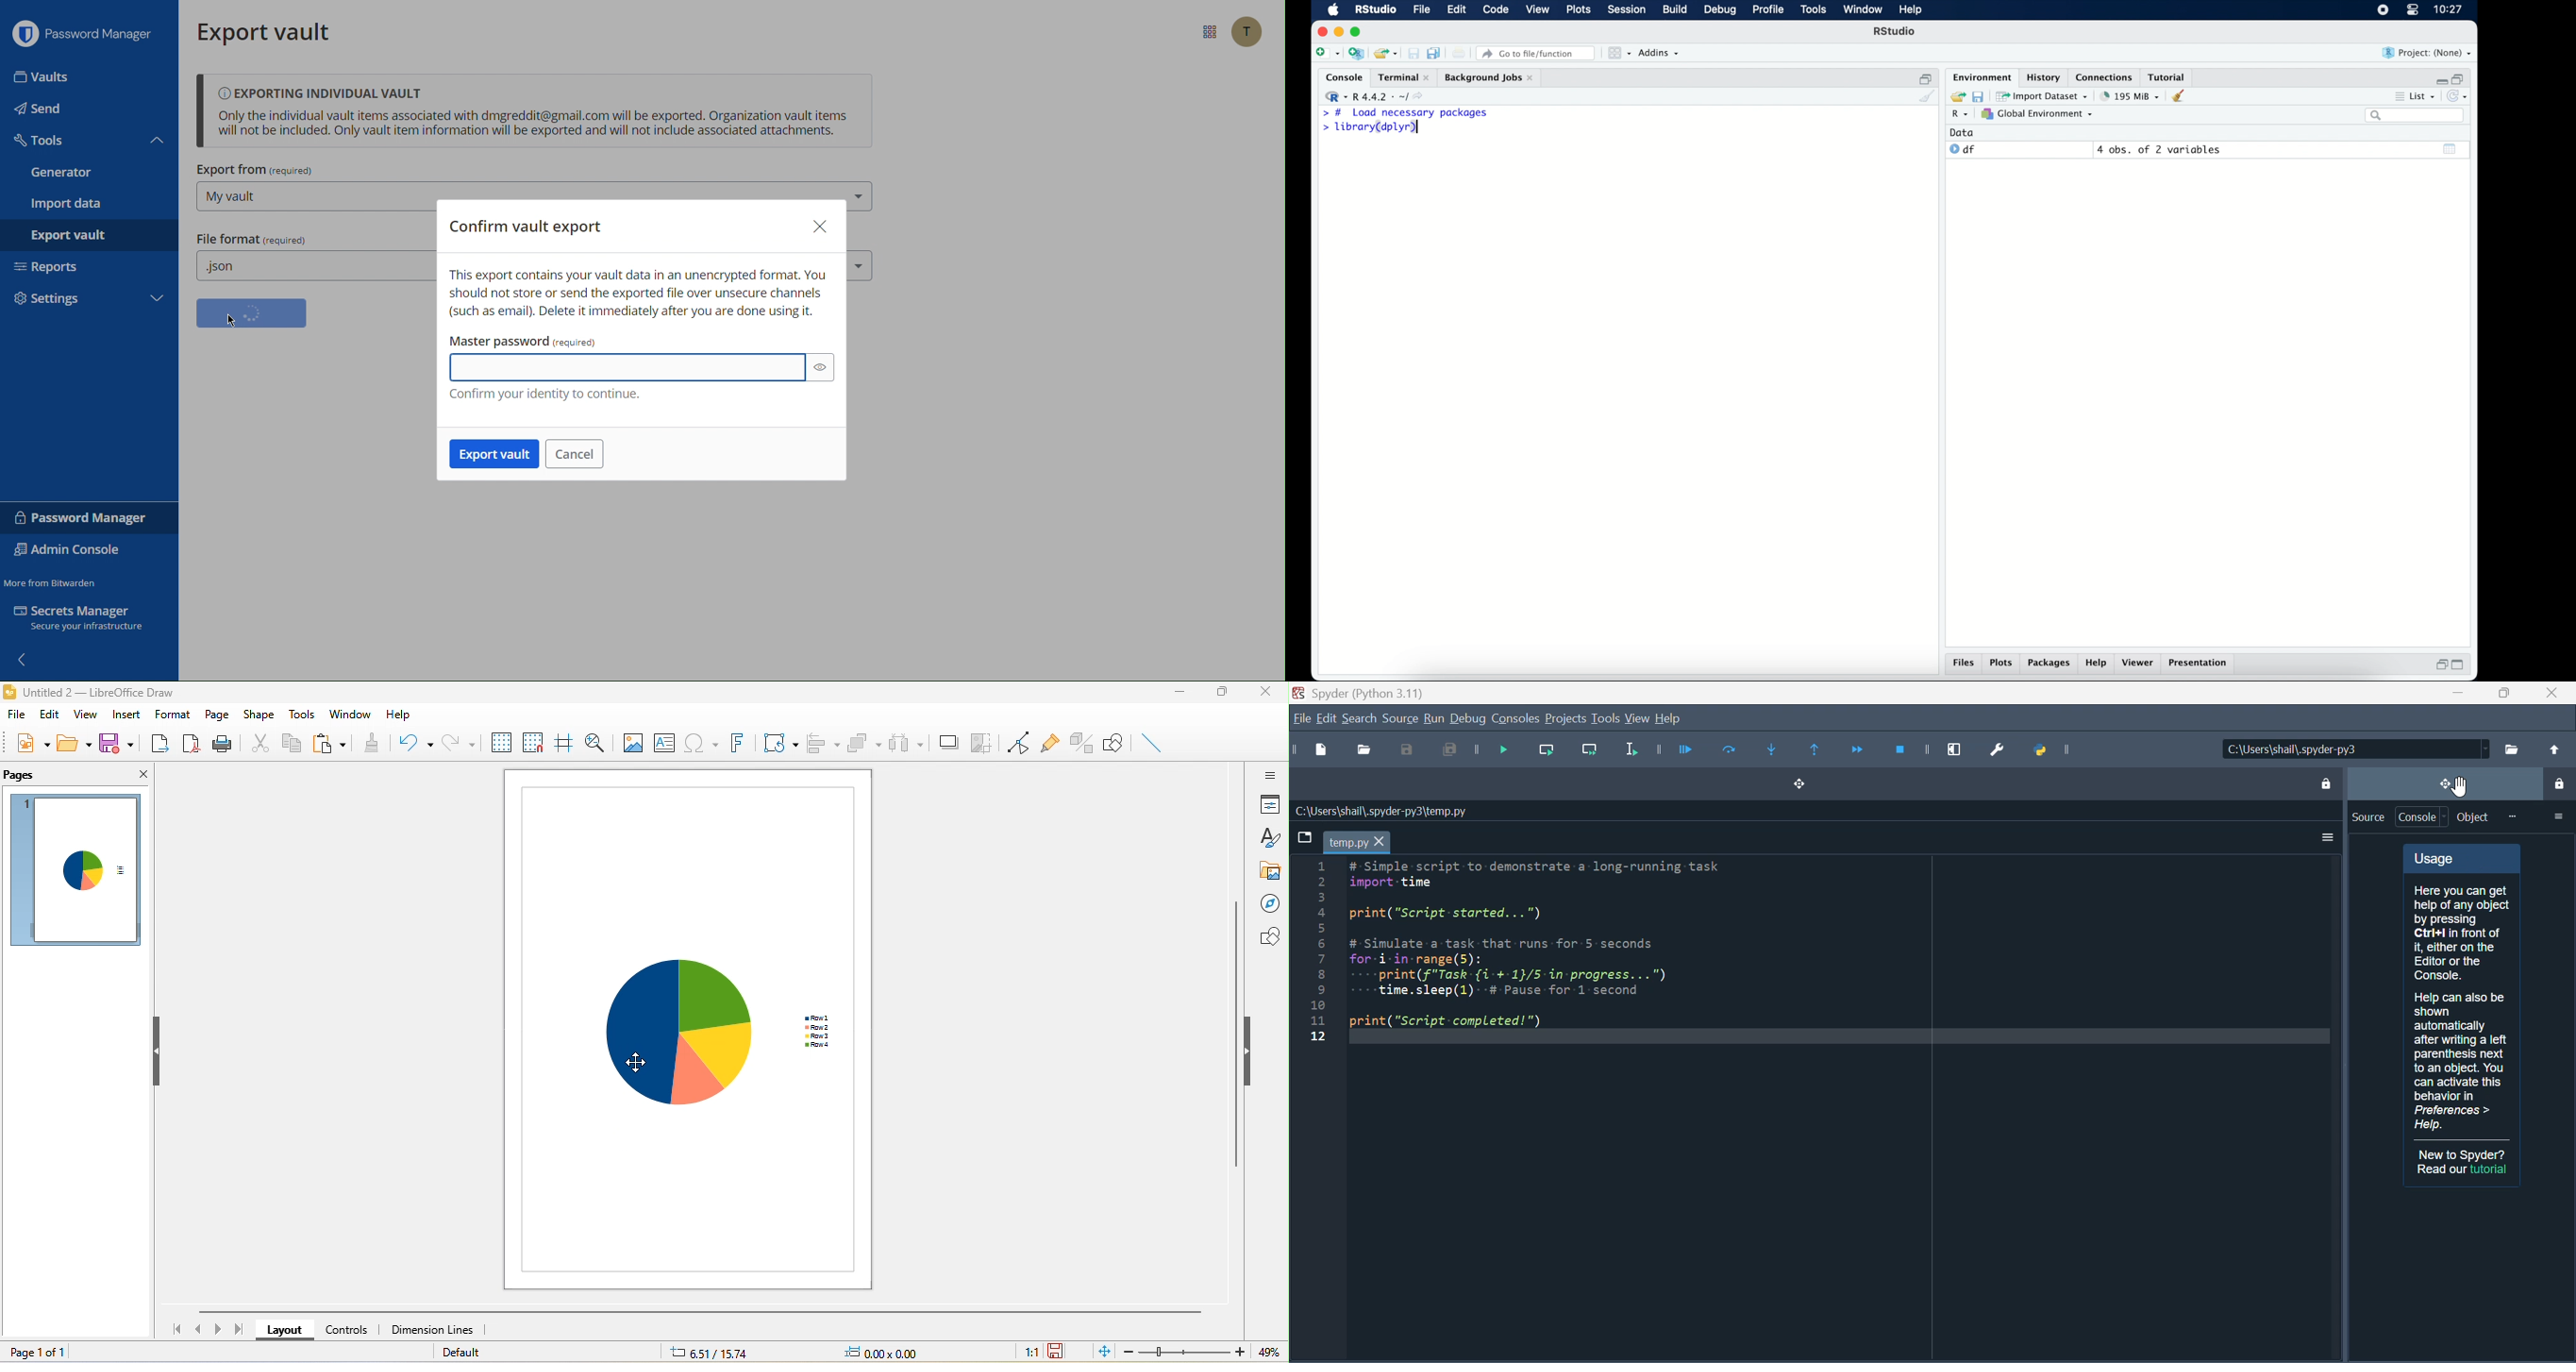  Describe the element at coordinates (191, 744) in the screenshot. I see `export as pdf` at that location.